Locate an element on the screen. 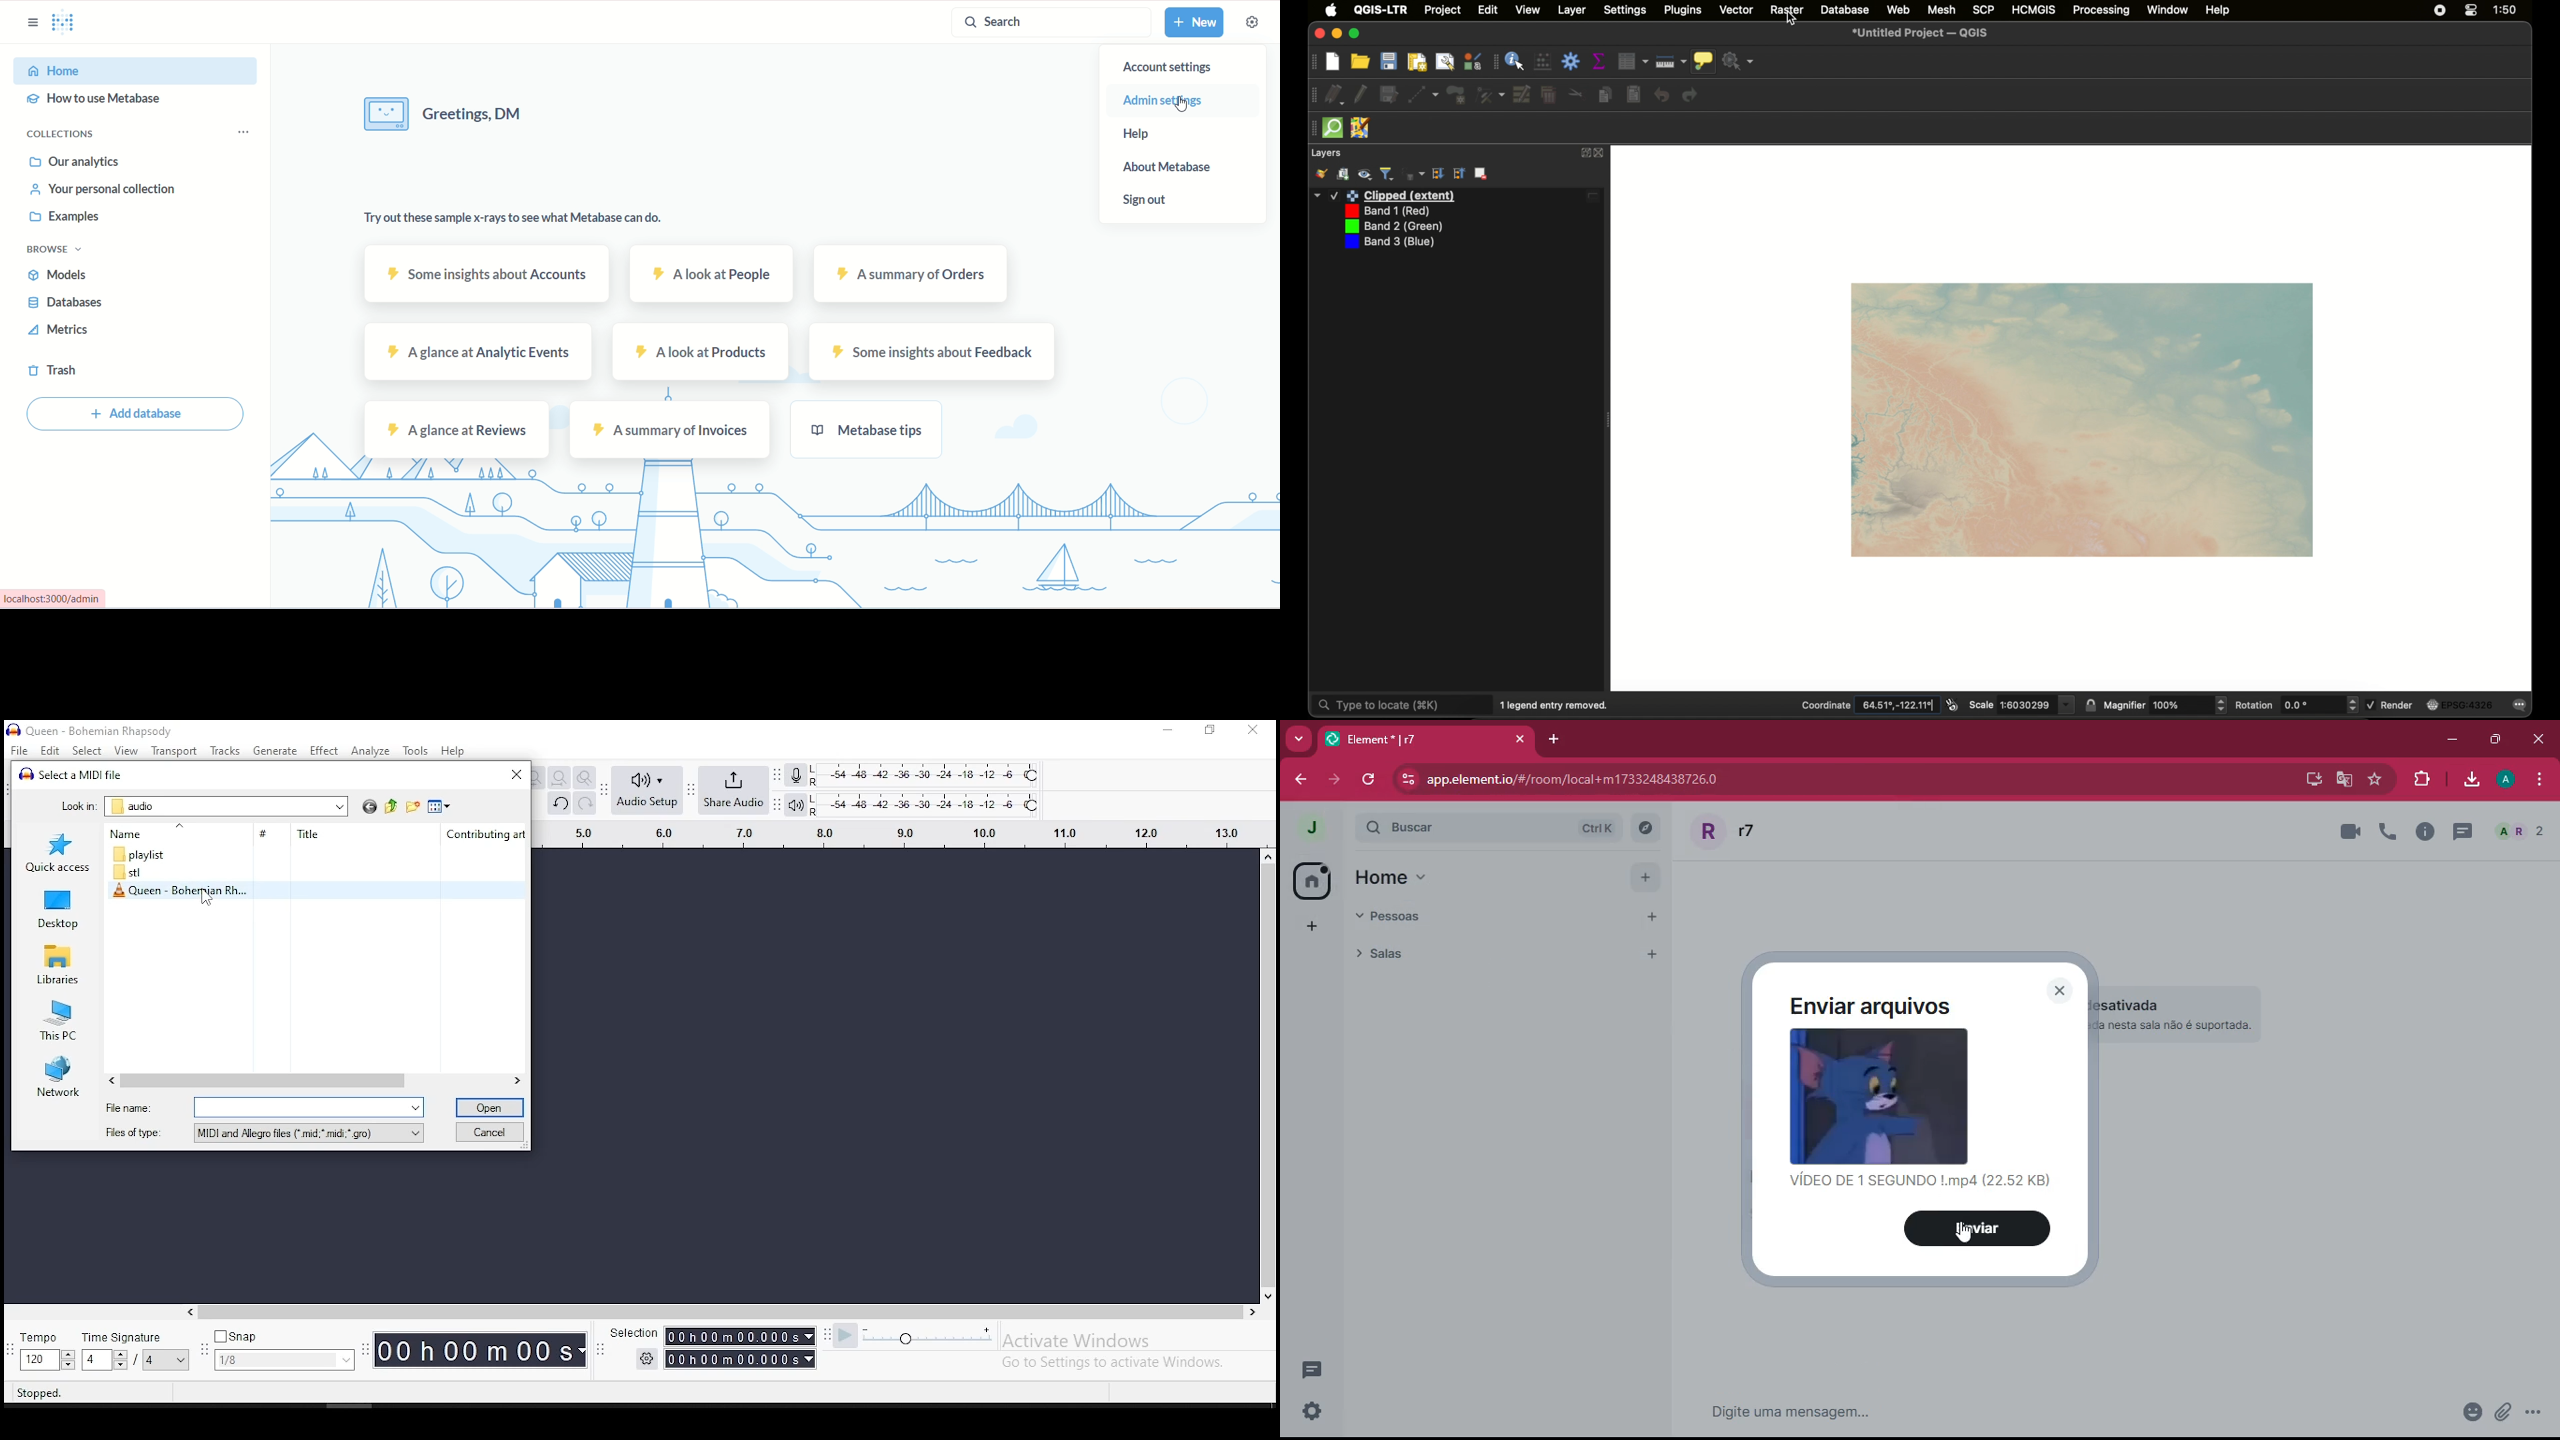 Image resolution: width=2576 pixels, height=1456 pixels. share audio is located at coordinates (735, 792).